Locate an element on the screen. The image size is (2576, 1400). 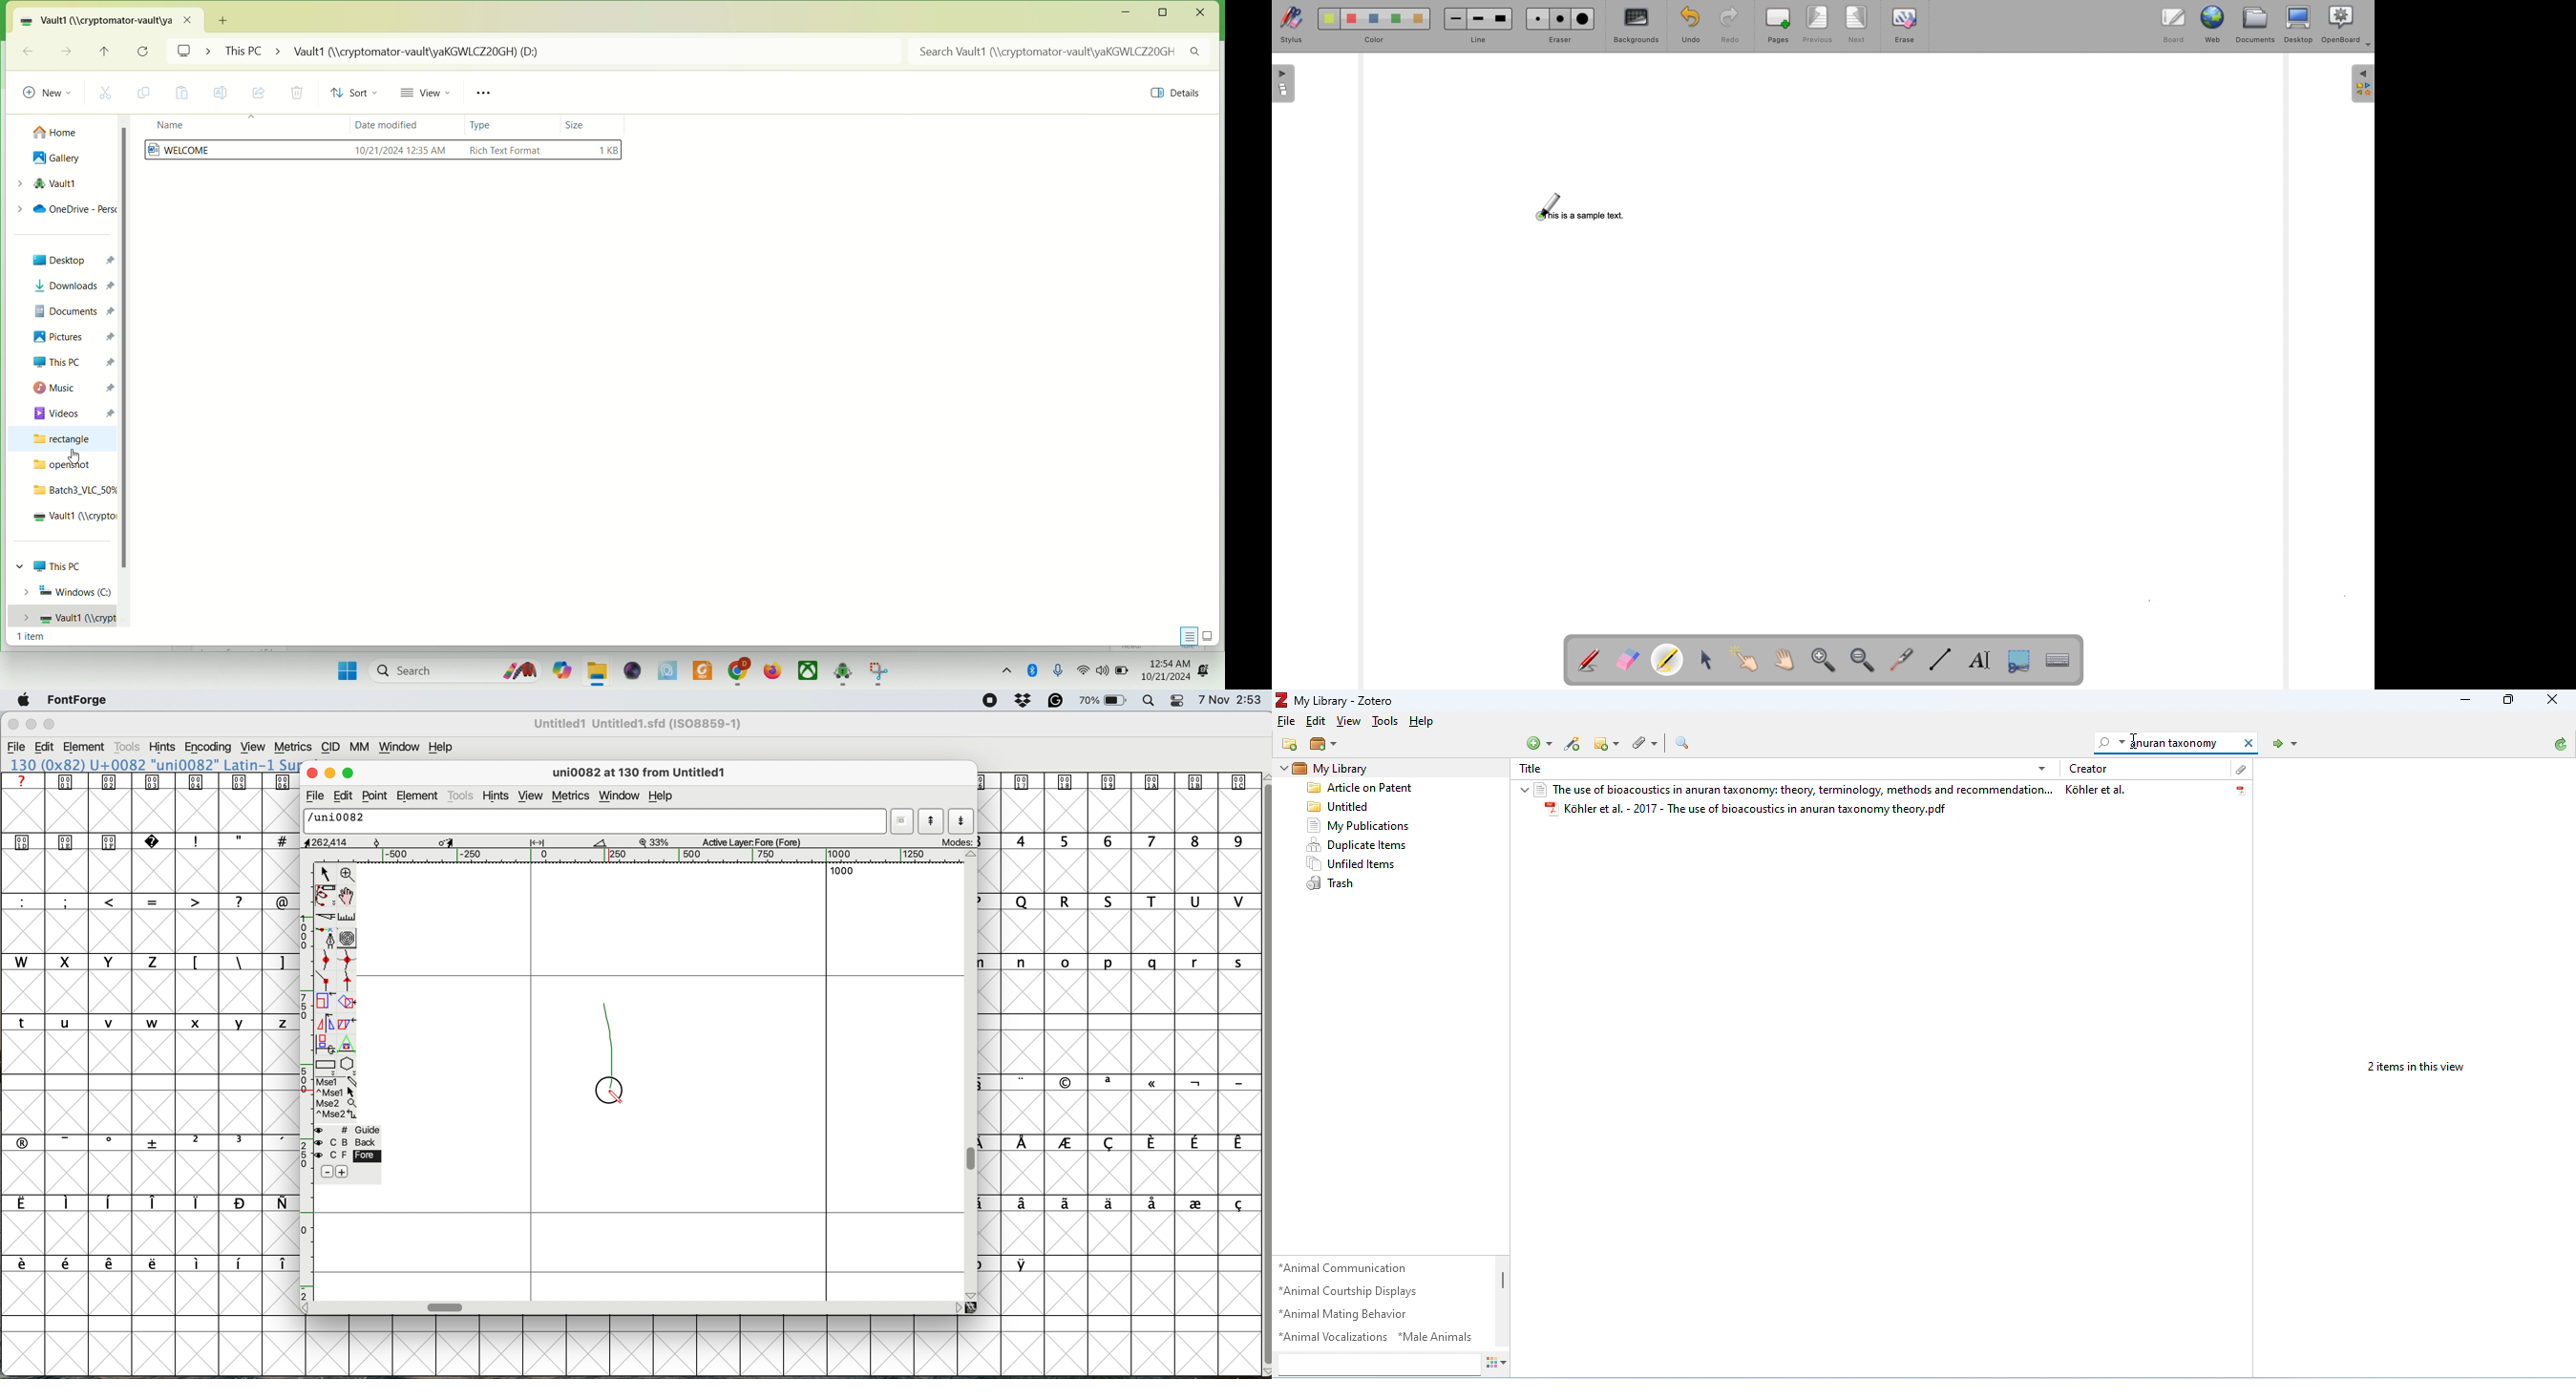
help is located at coordinates (665, 797).